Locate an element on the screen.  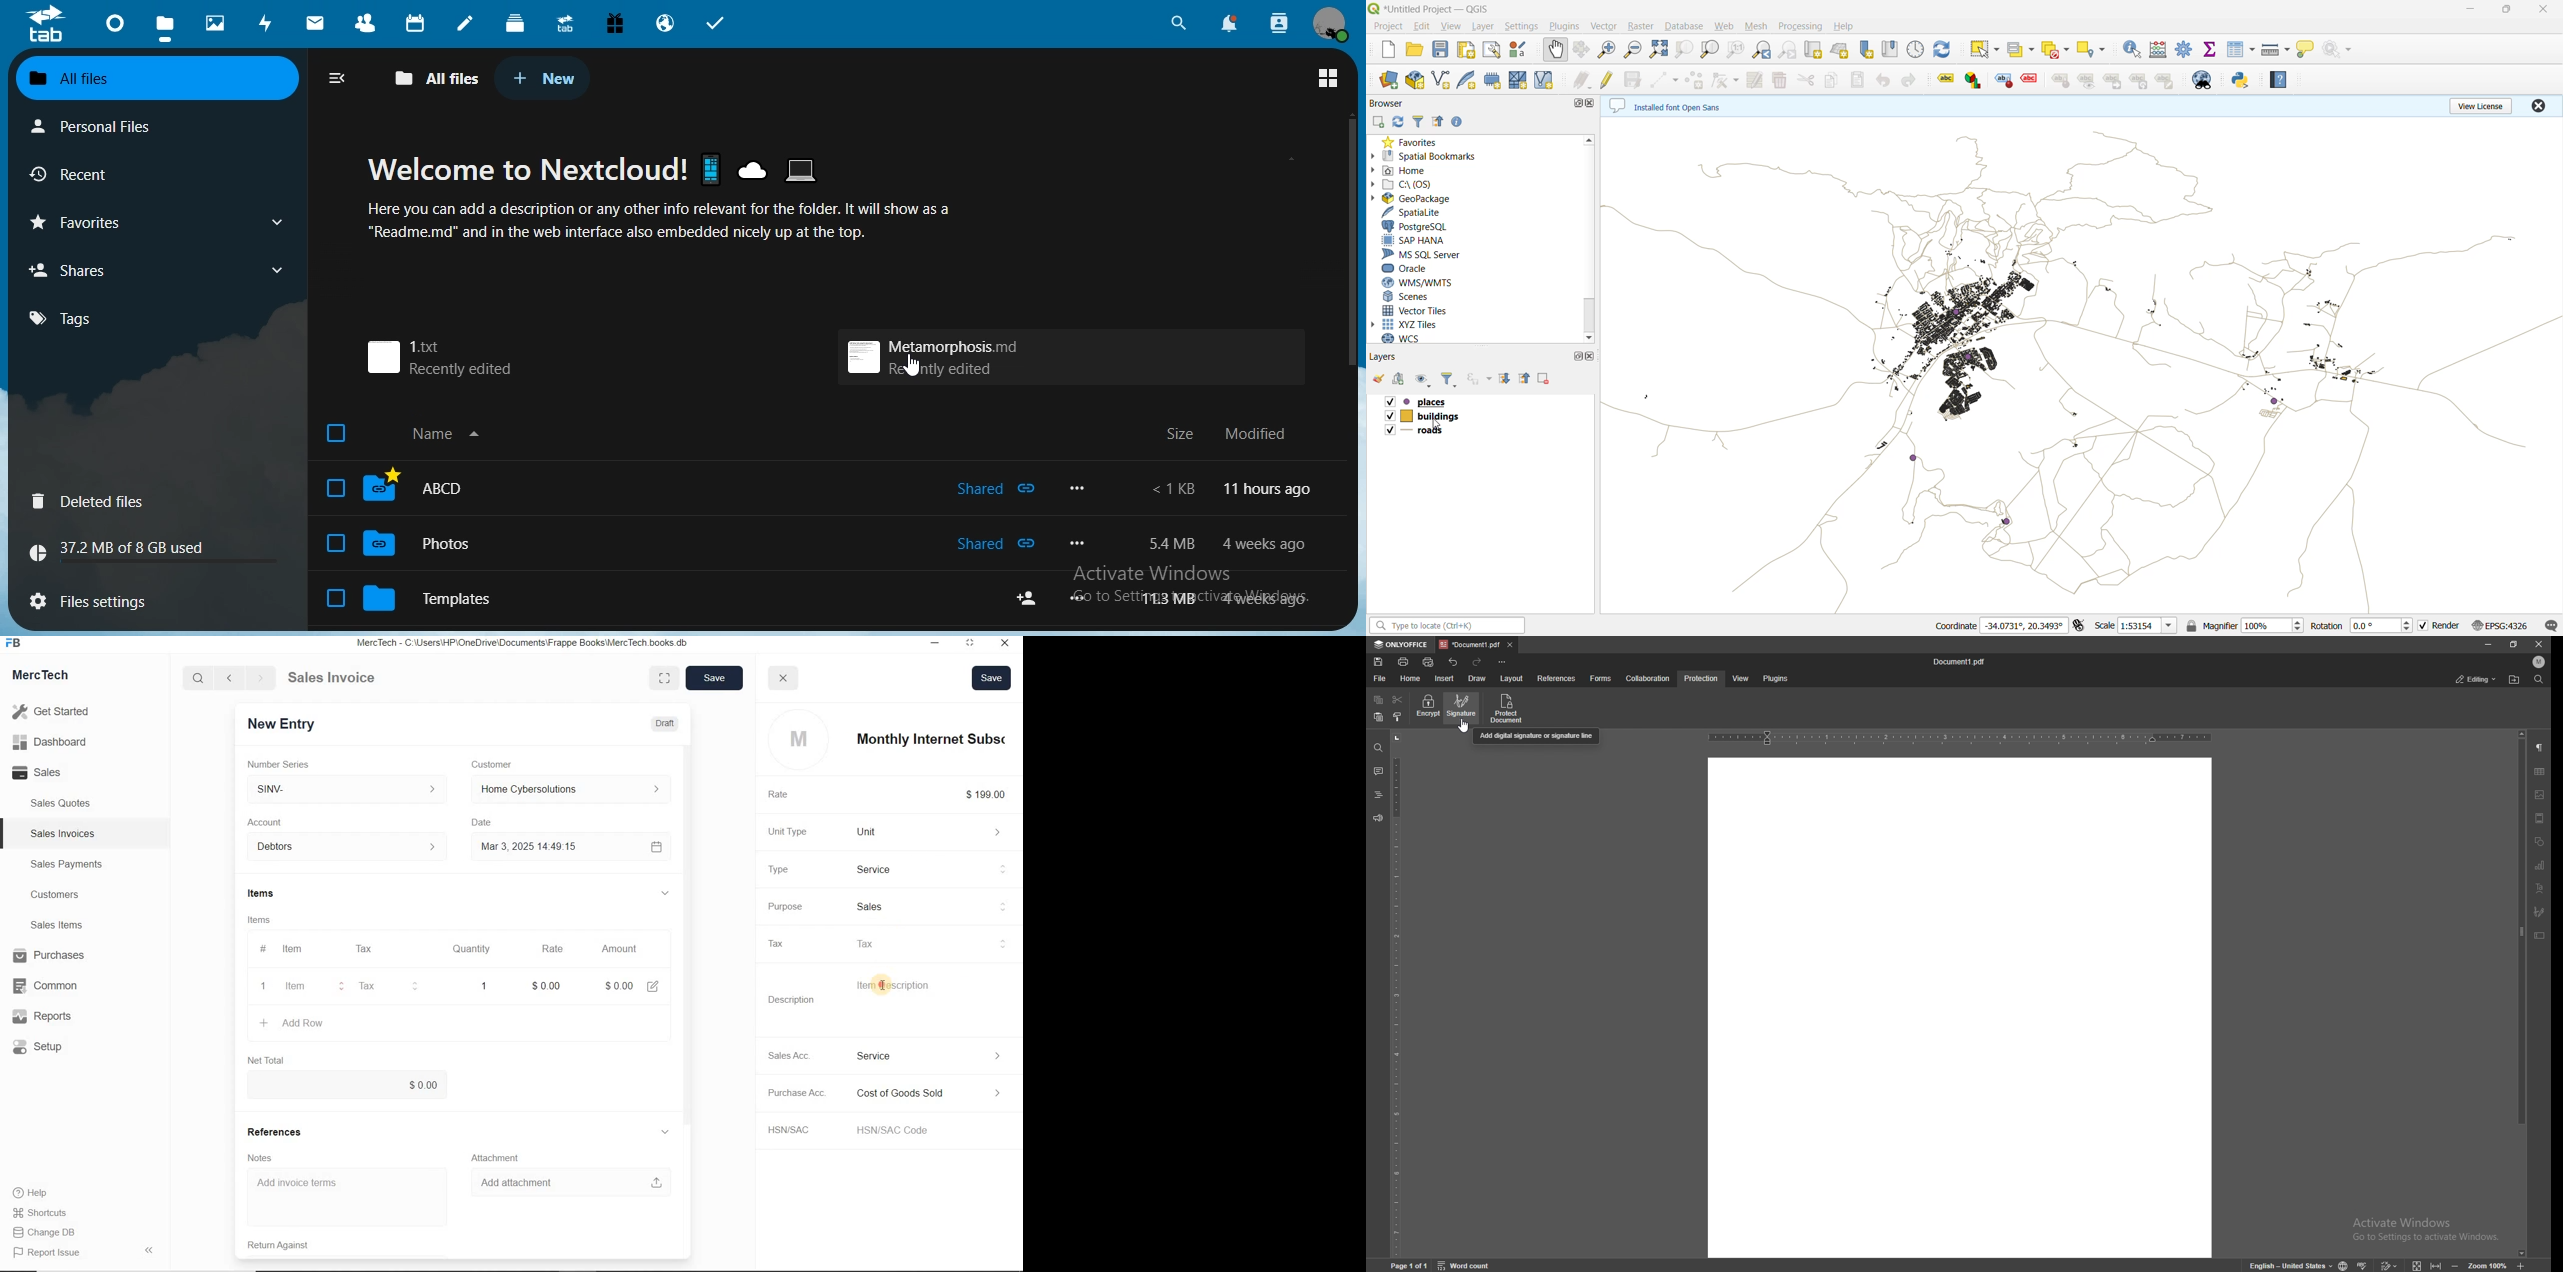
cursor is located at coordinates (885, 984).